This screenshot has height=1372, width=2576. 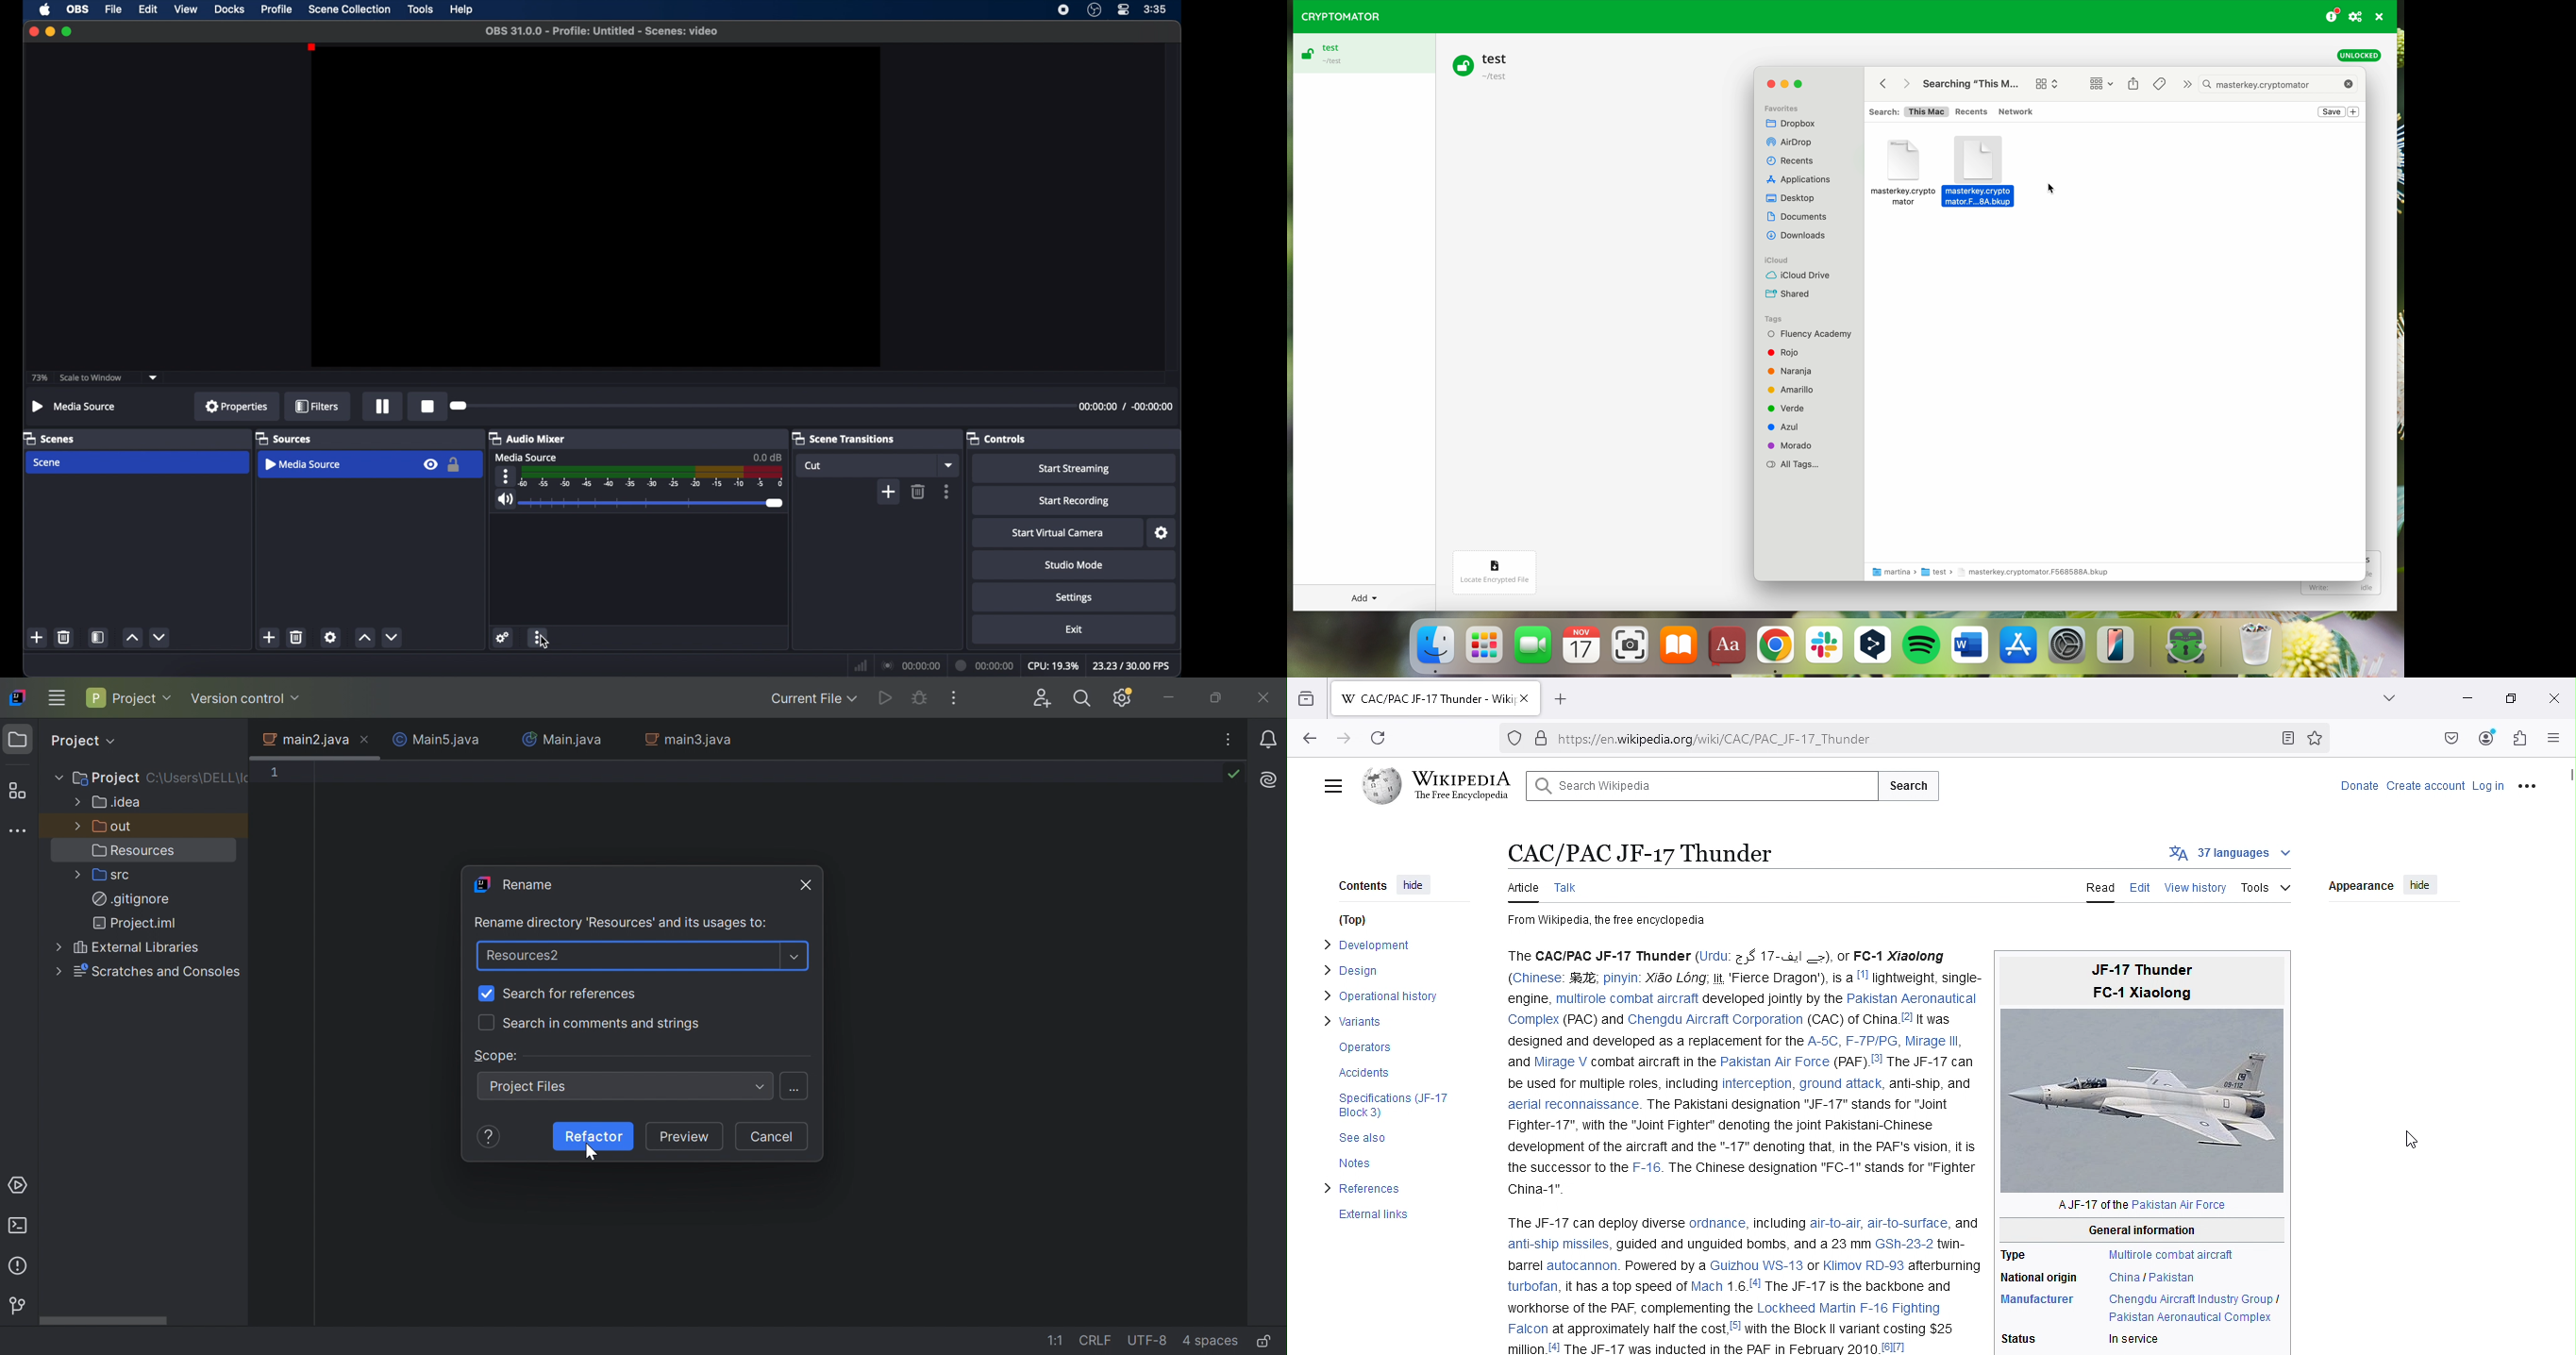 I want to click on donate, so click(x=2356, y=786).